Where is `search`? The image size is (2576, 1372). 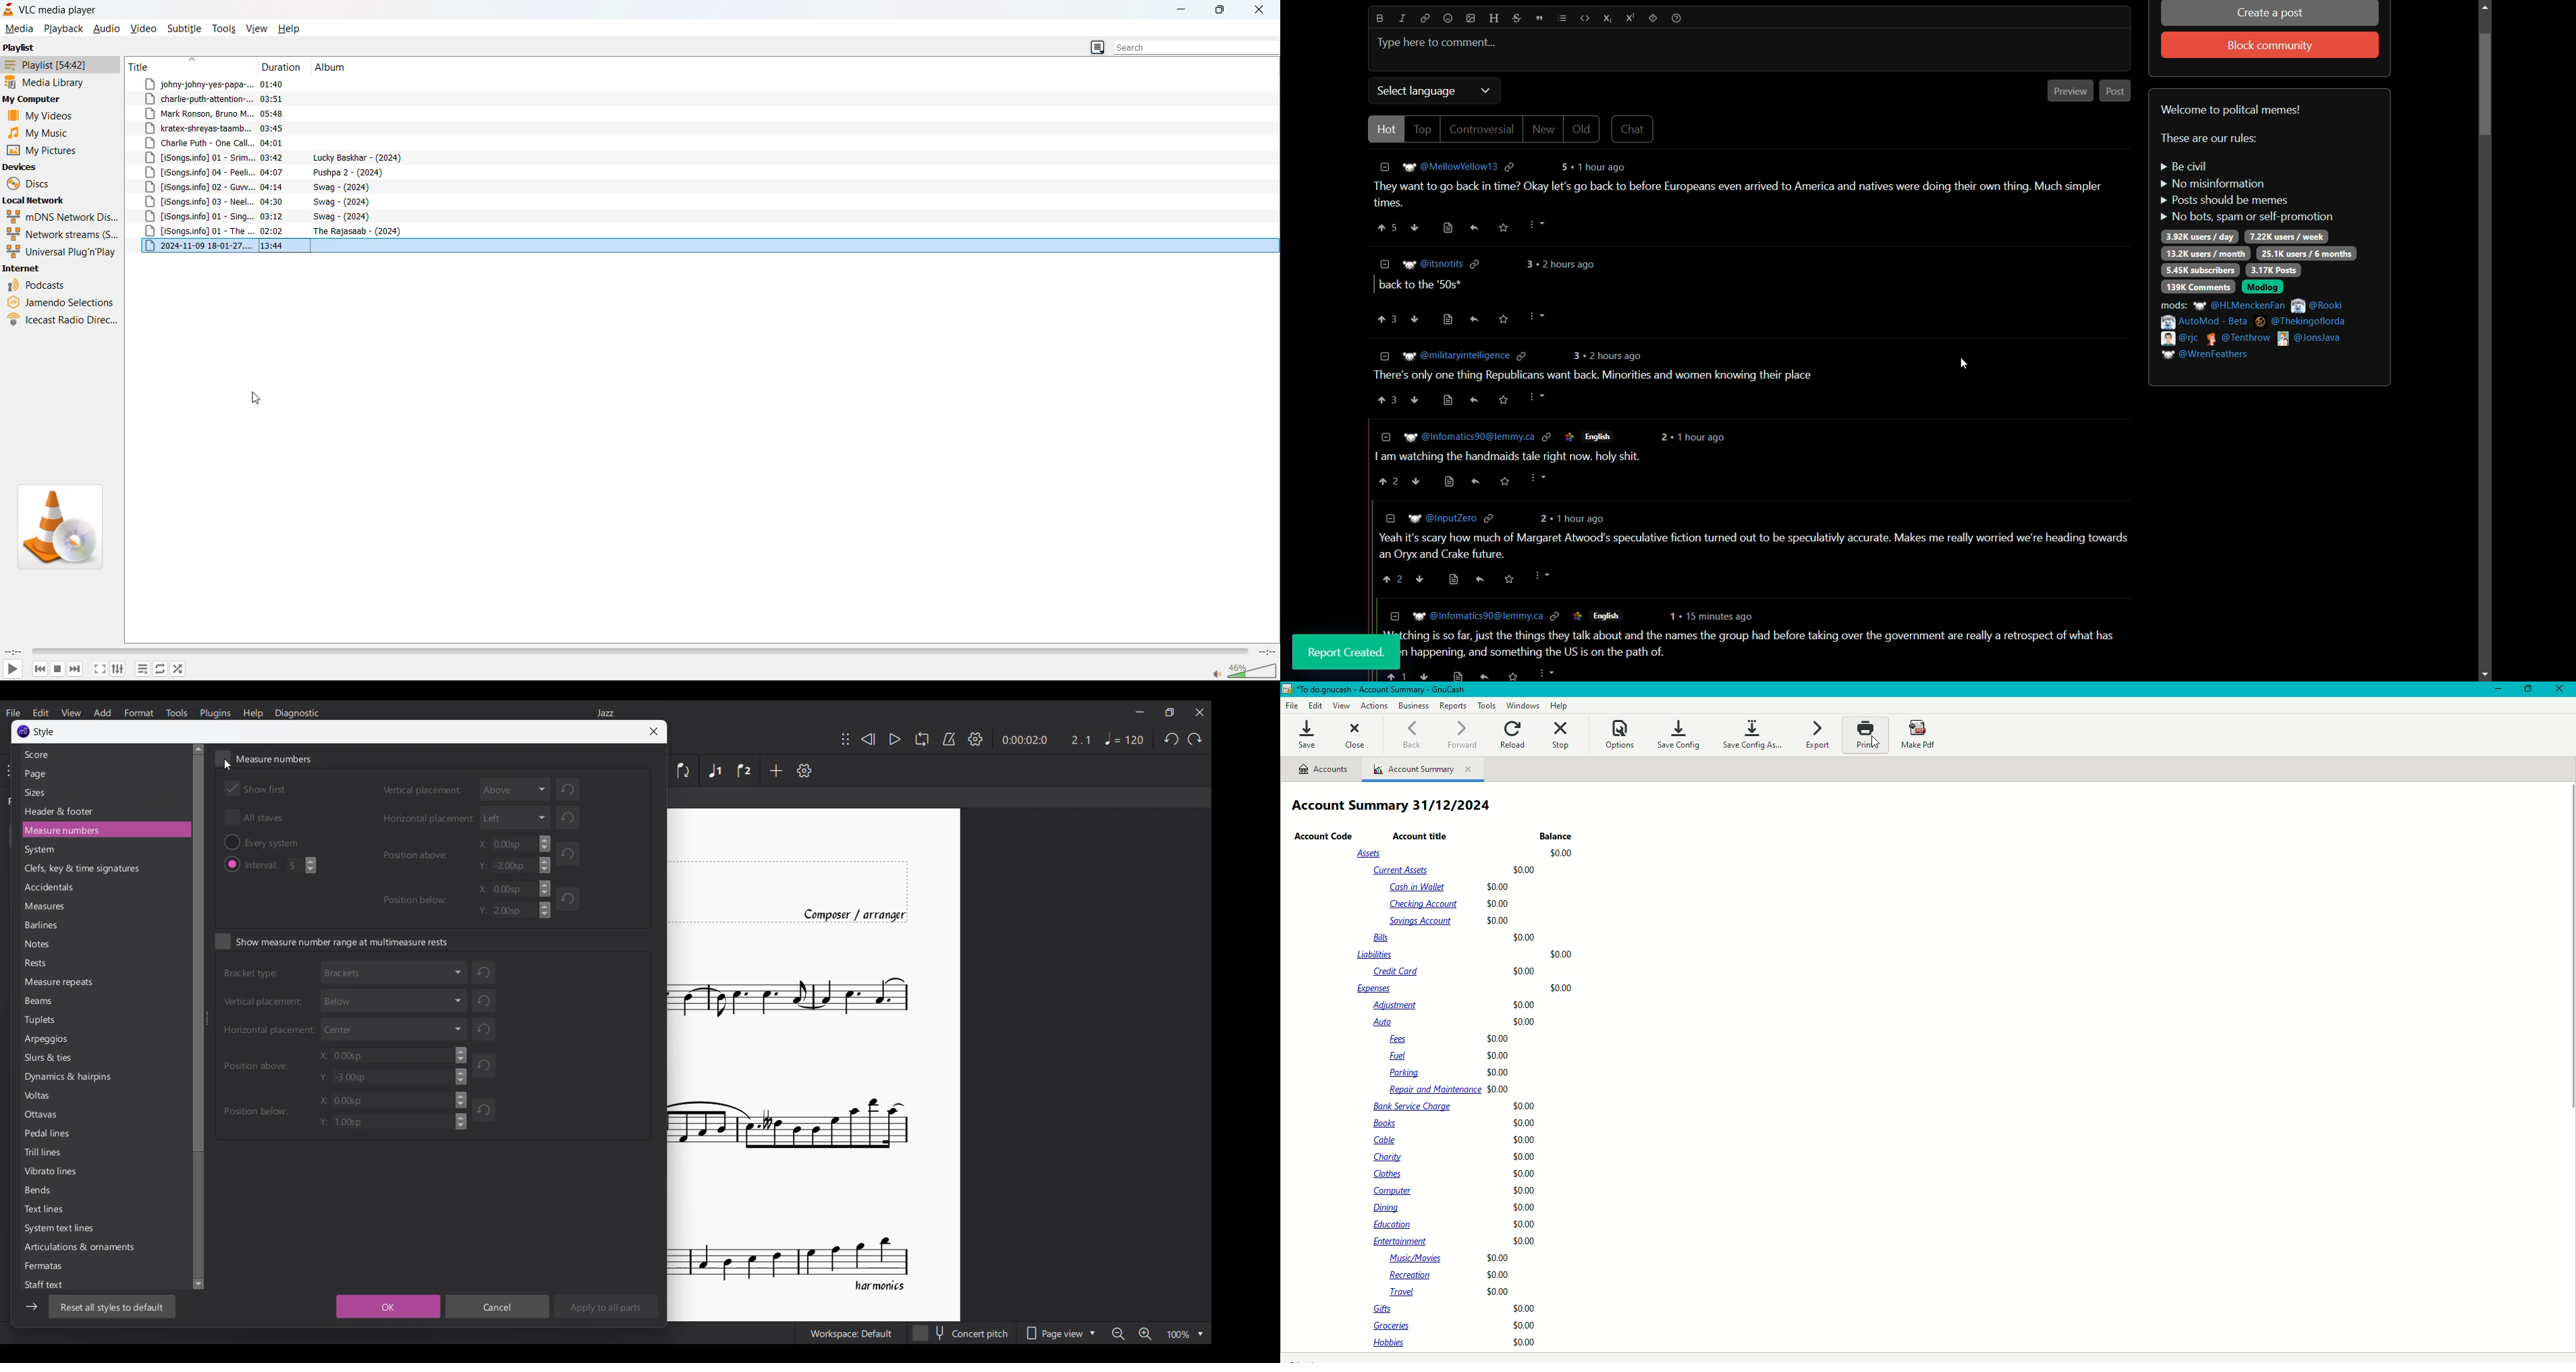 search is located at coordinates (1197, 48).